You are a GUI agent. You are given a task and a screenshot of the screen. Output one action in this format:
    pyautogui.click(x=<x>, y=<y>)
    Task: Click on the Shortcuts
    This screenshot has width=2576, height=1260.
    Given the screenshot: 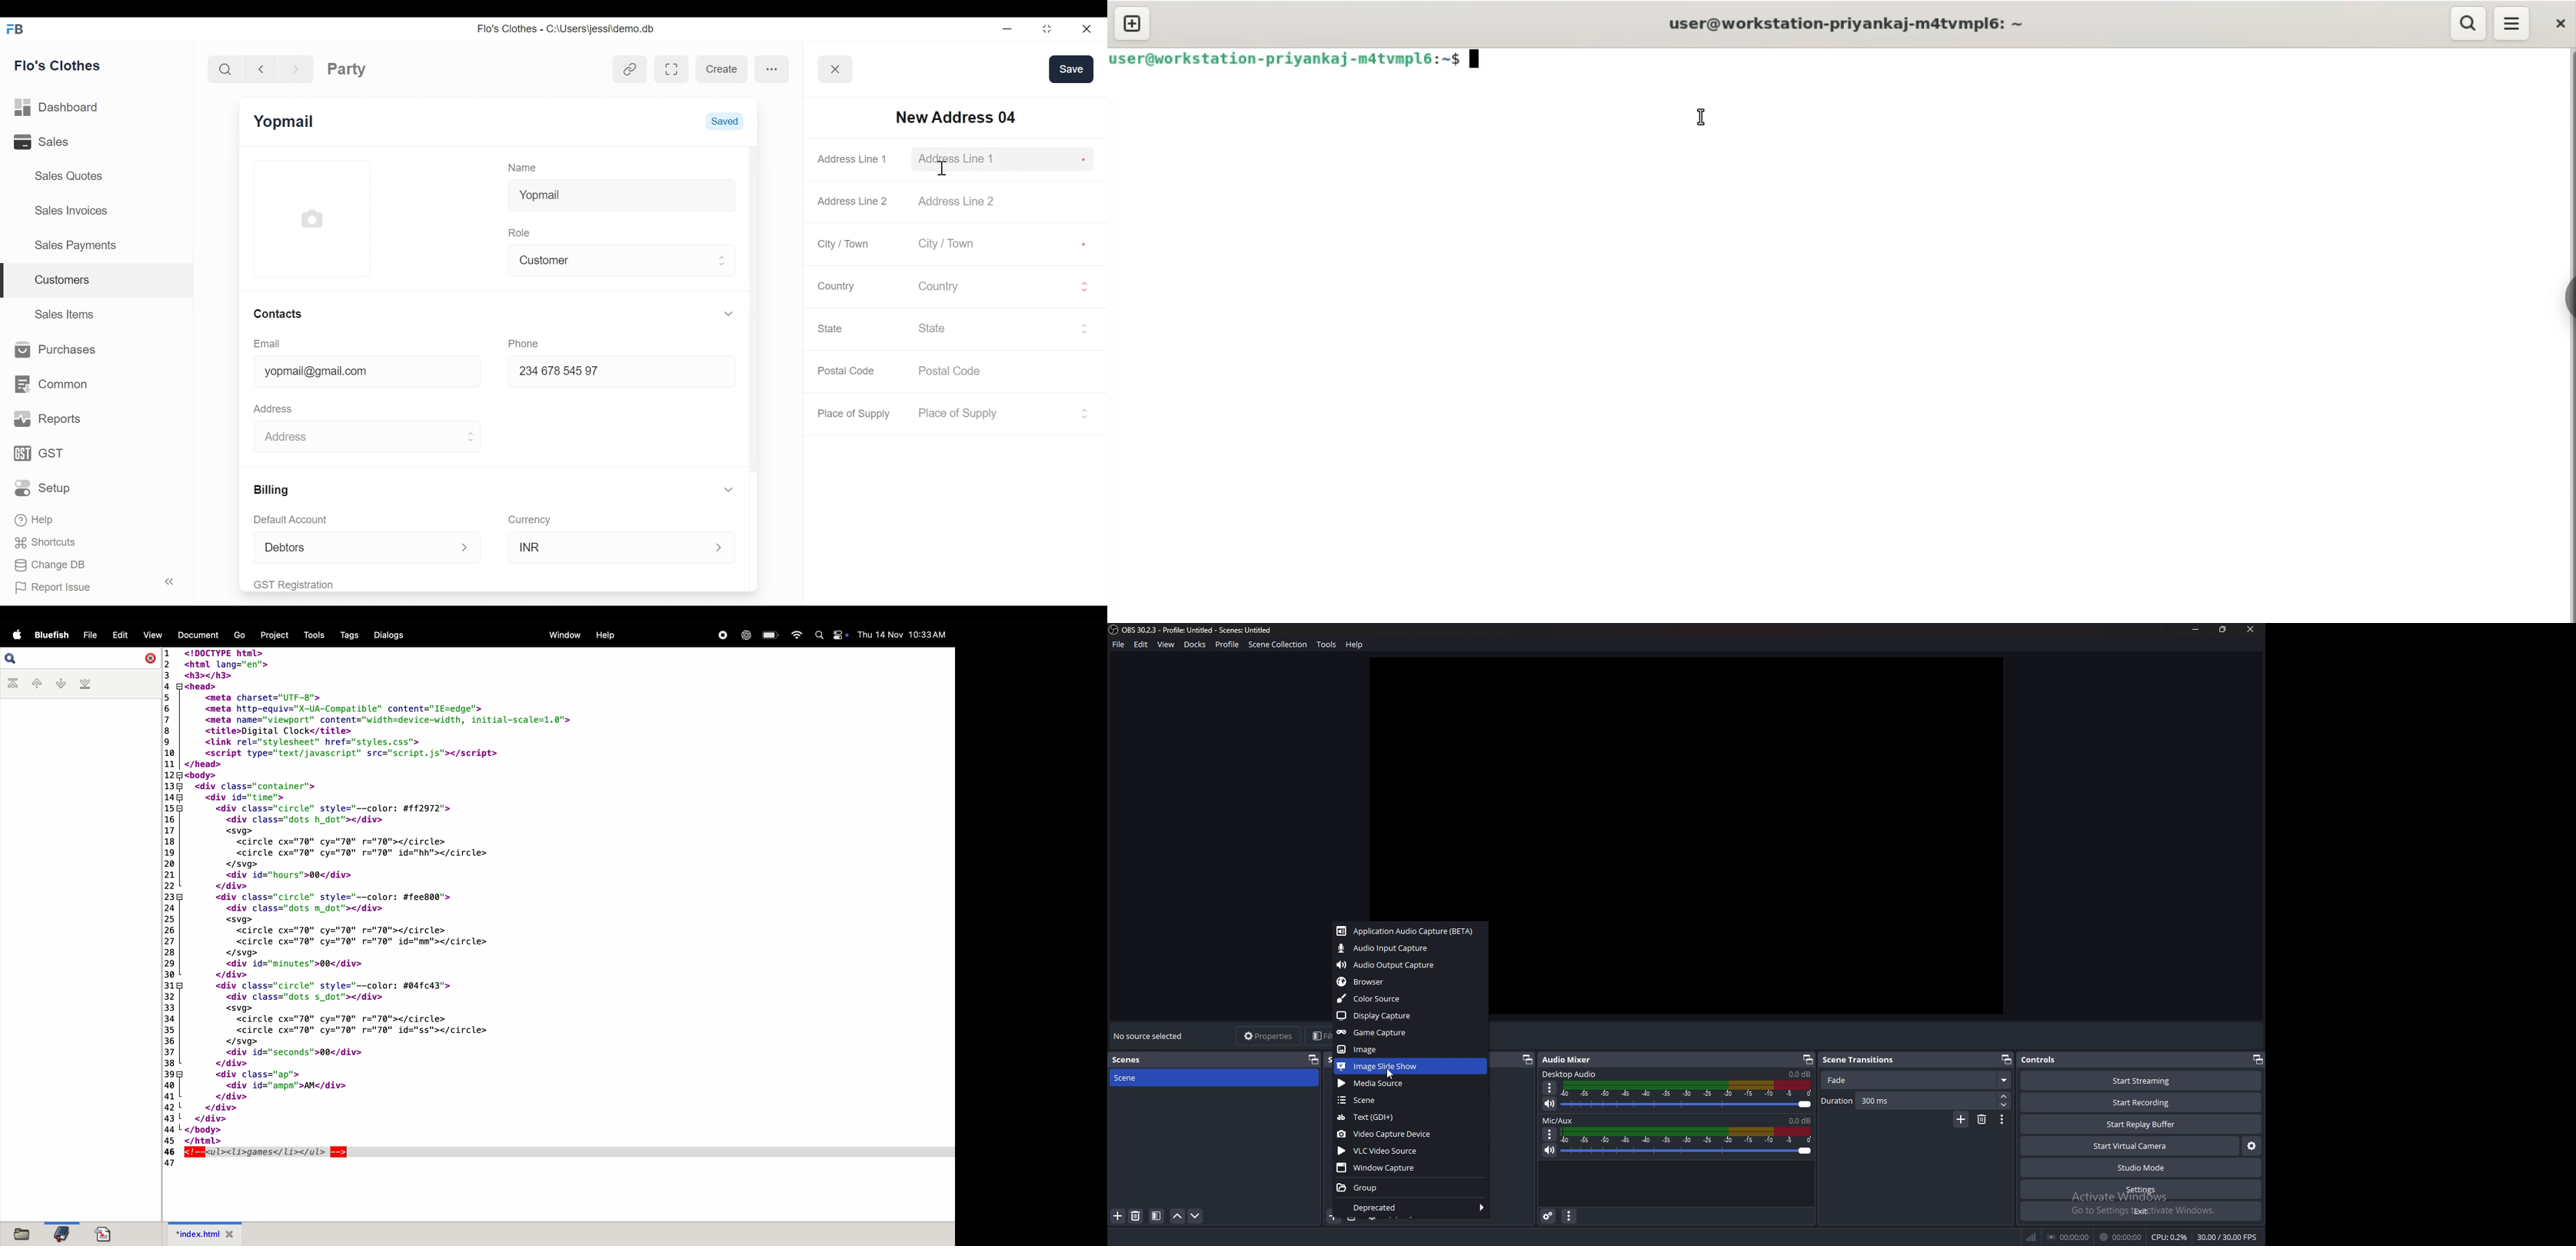 What is the action you would take?
    pyautogui.click(x=42, y=542)
    